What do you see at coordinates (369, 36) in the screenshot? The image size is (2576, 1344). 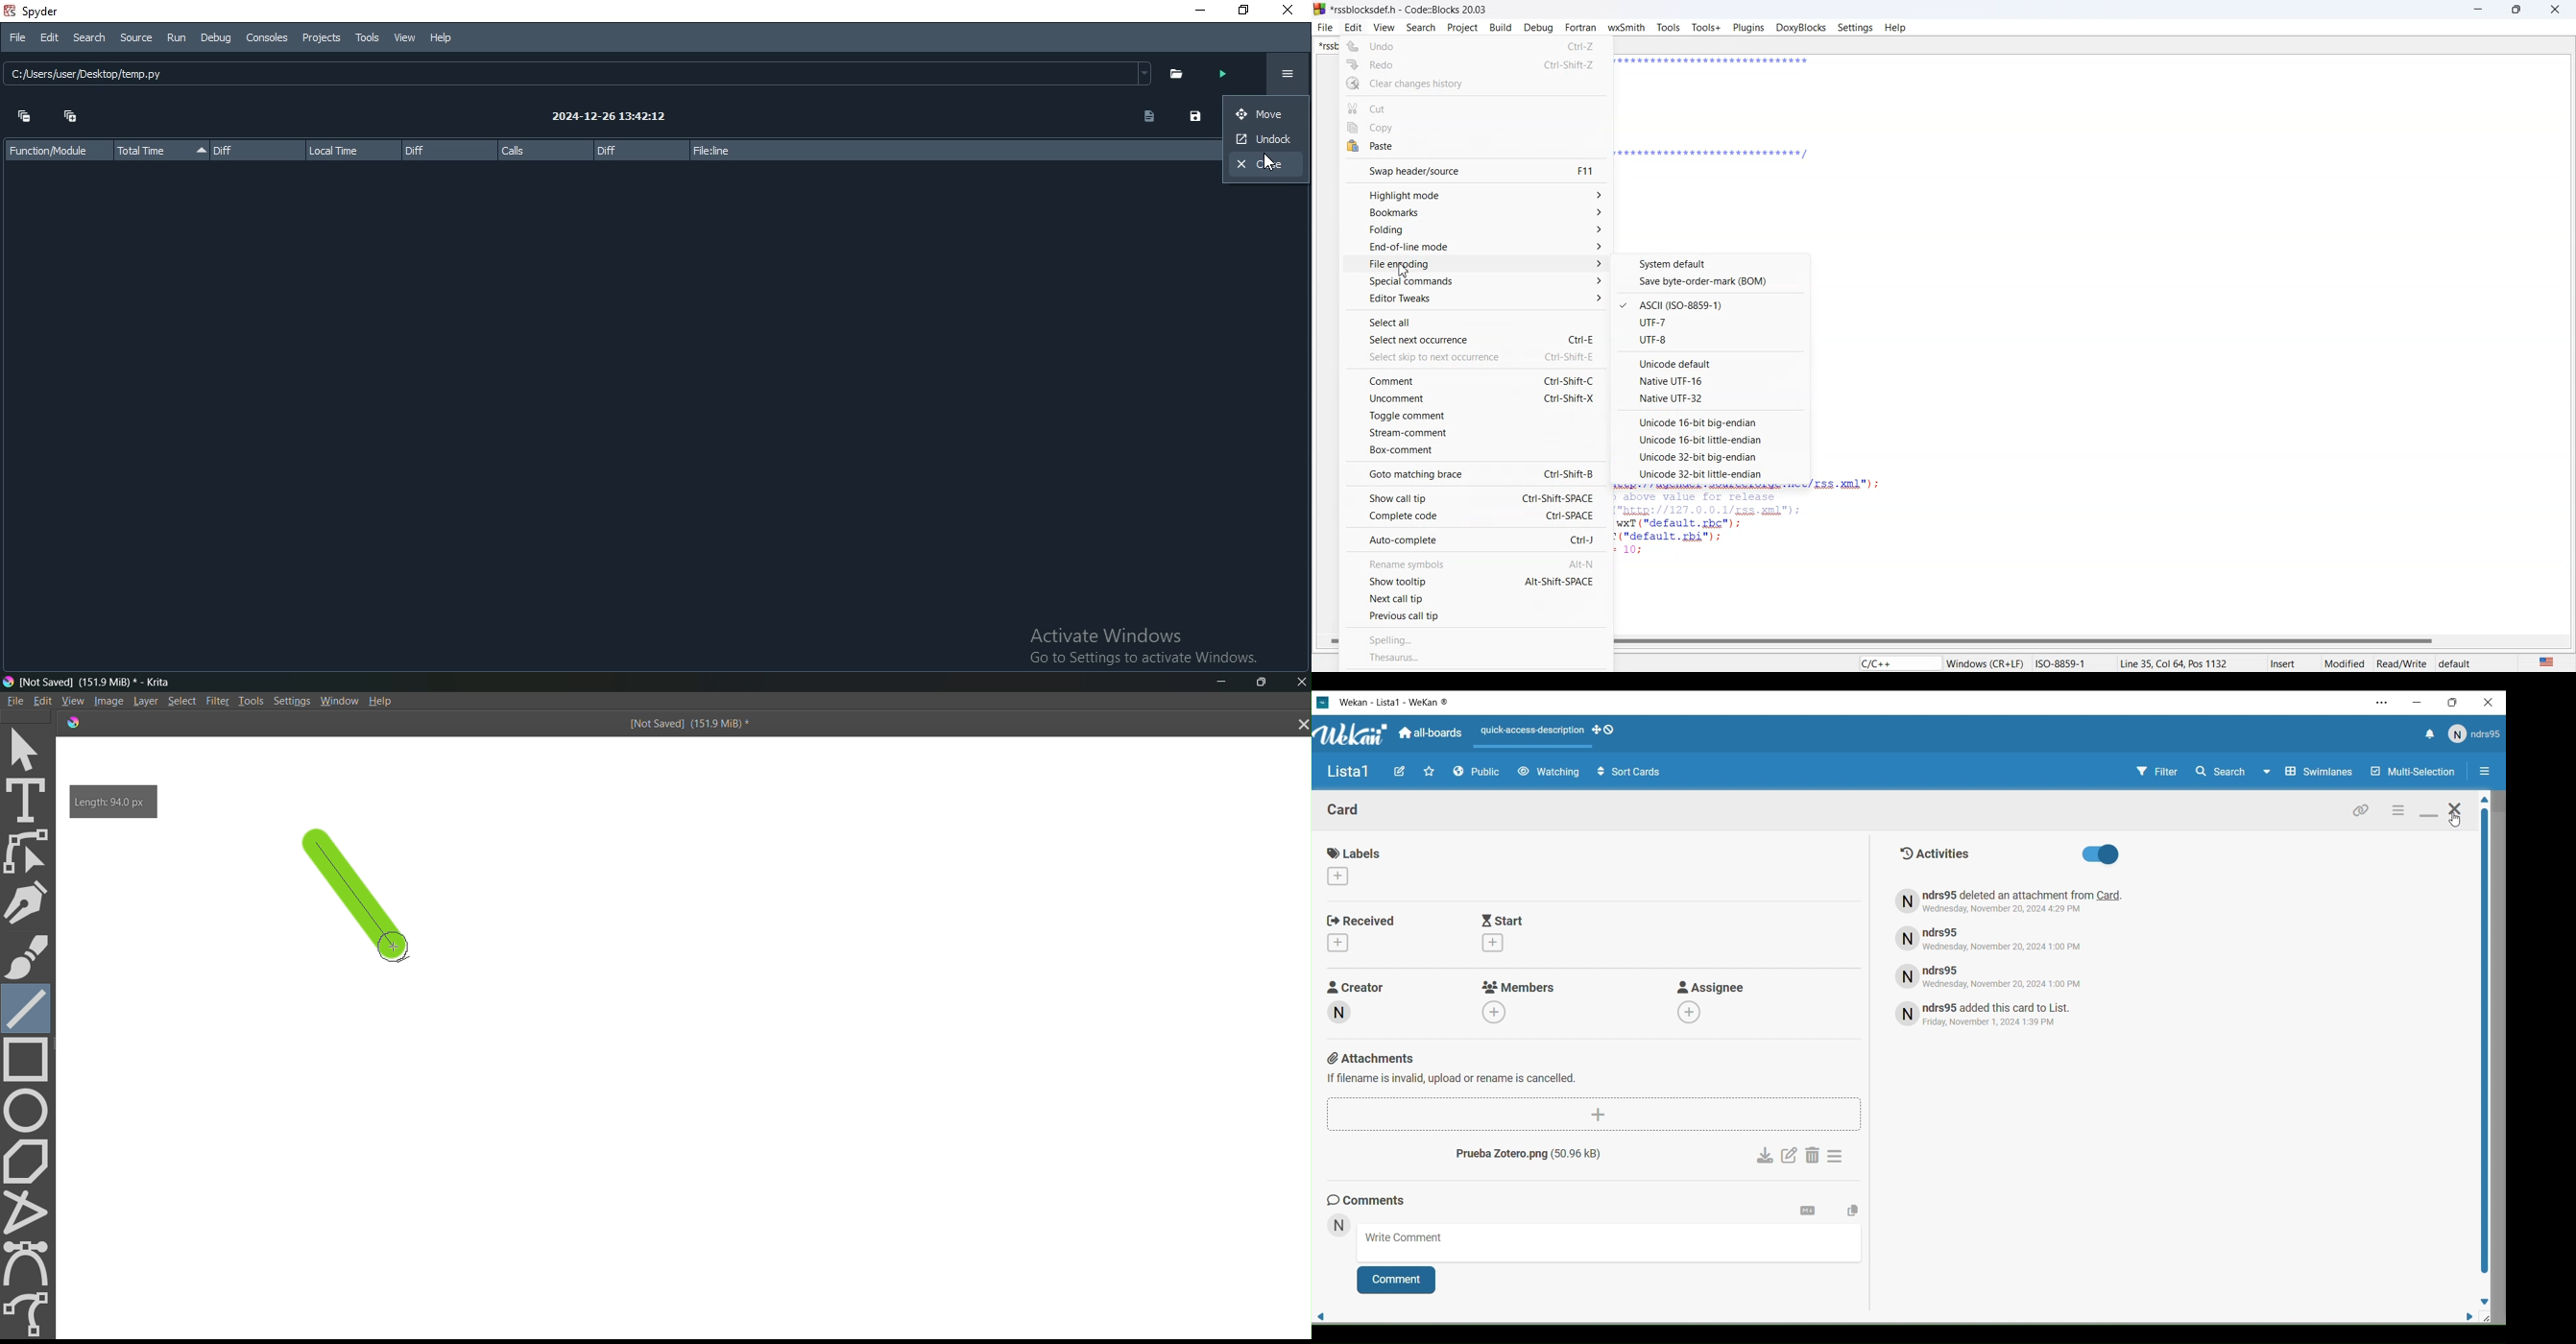 I see `Tools` at bounding box center [369, 36].